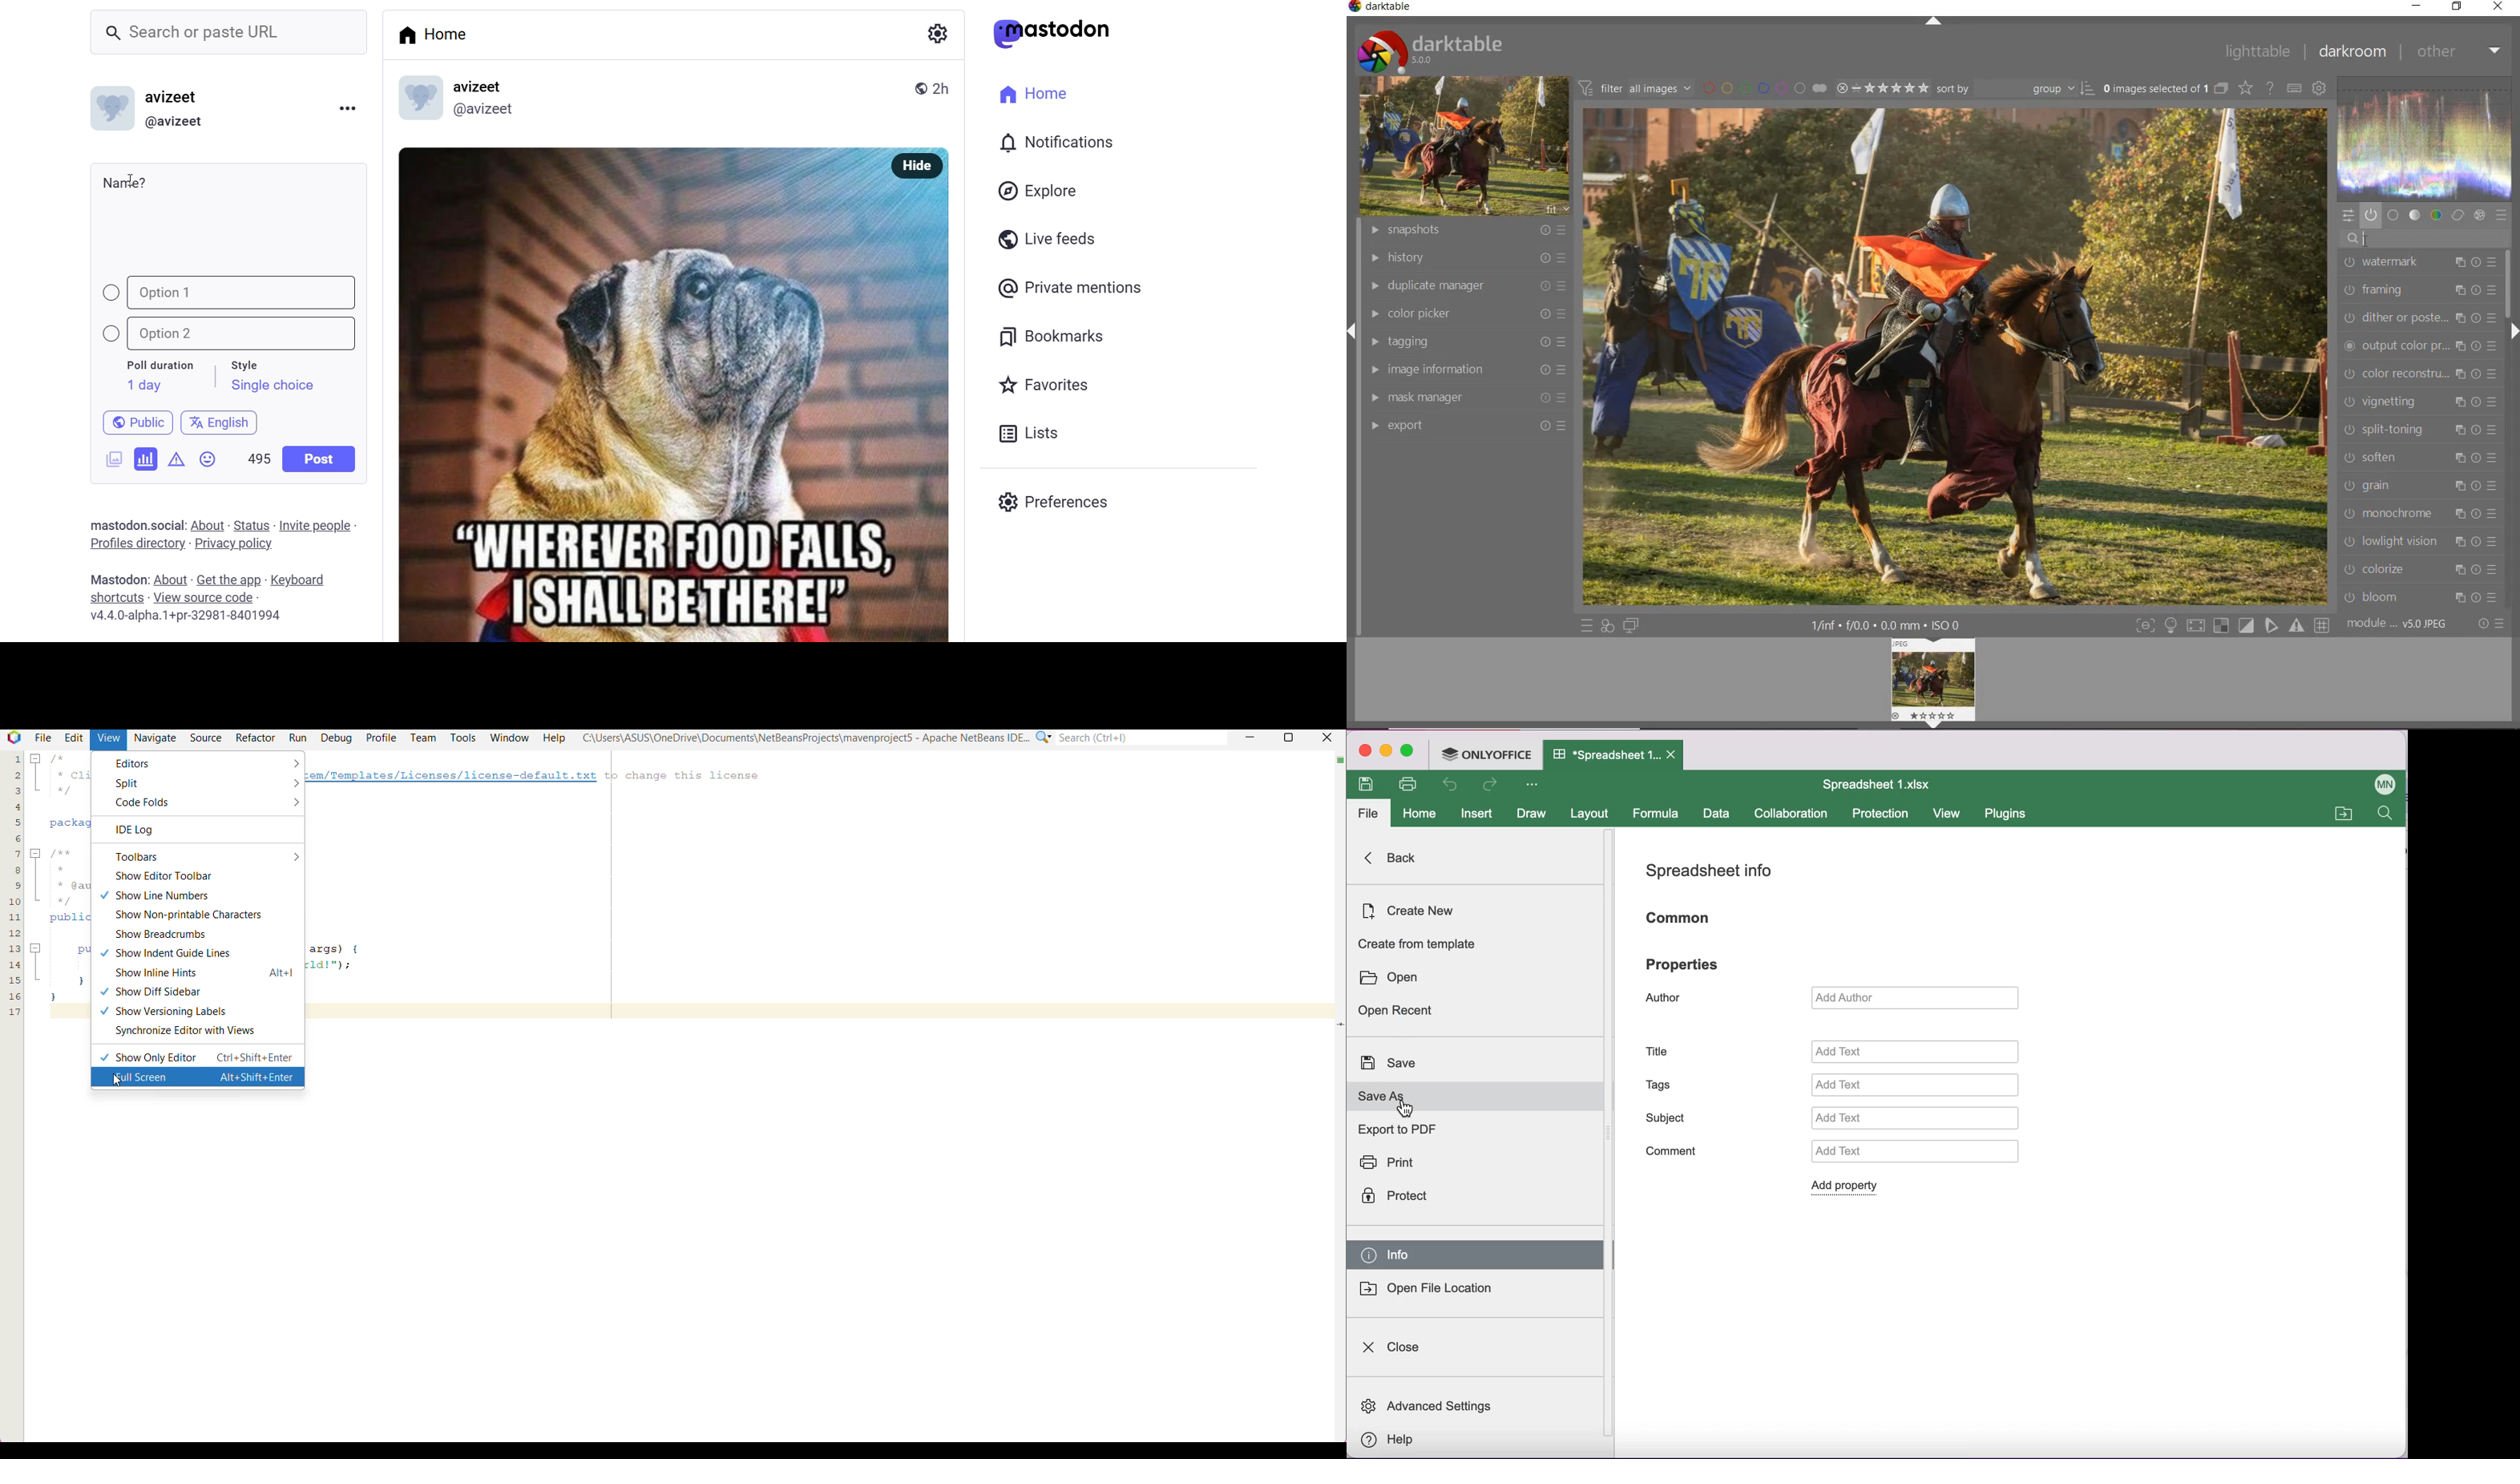  What do you see at coordinates (1040, 191) in the screenshot?
I see `explore` at bounding box center [1040, 191].